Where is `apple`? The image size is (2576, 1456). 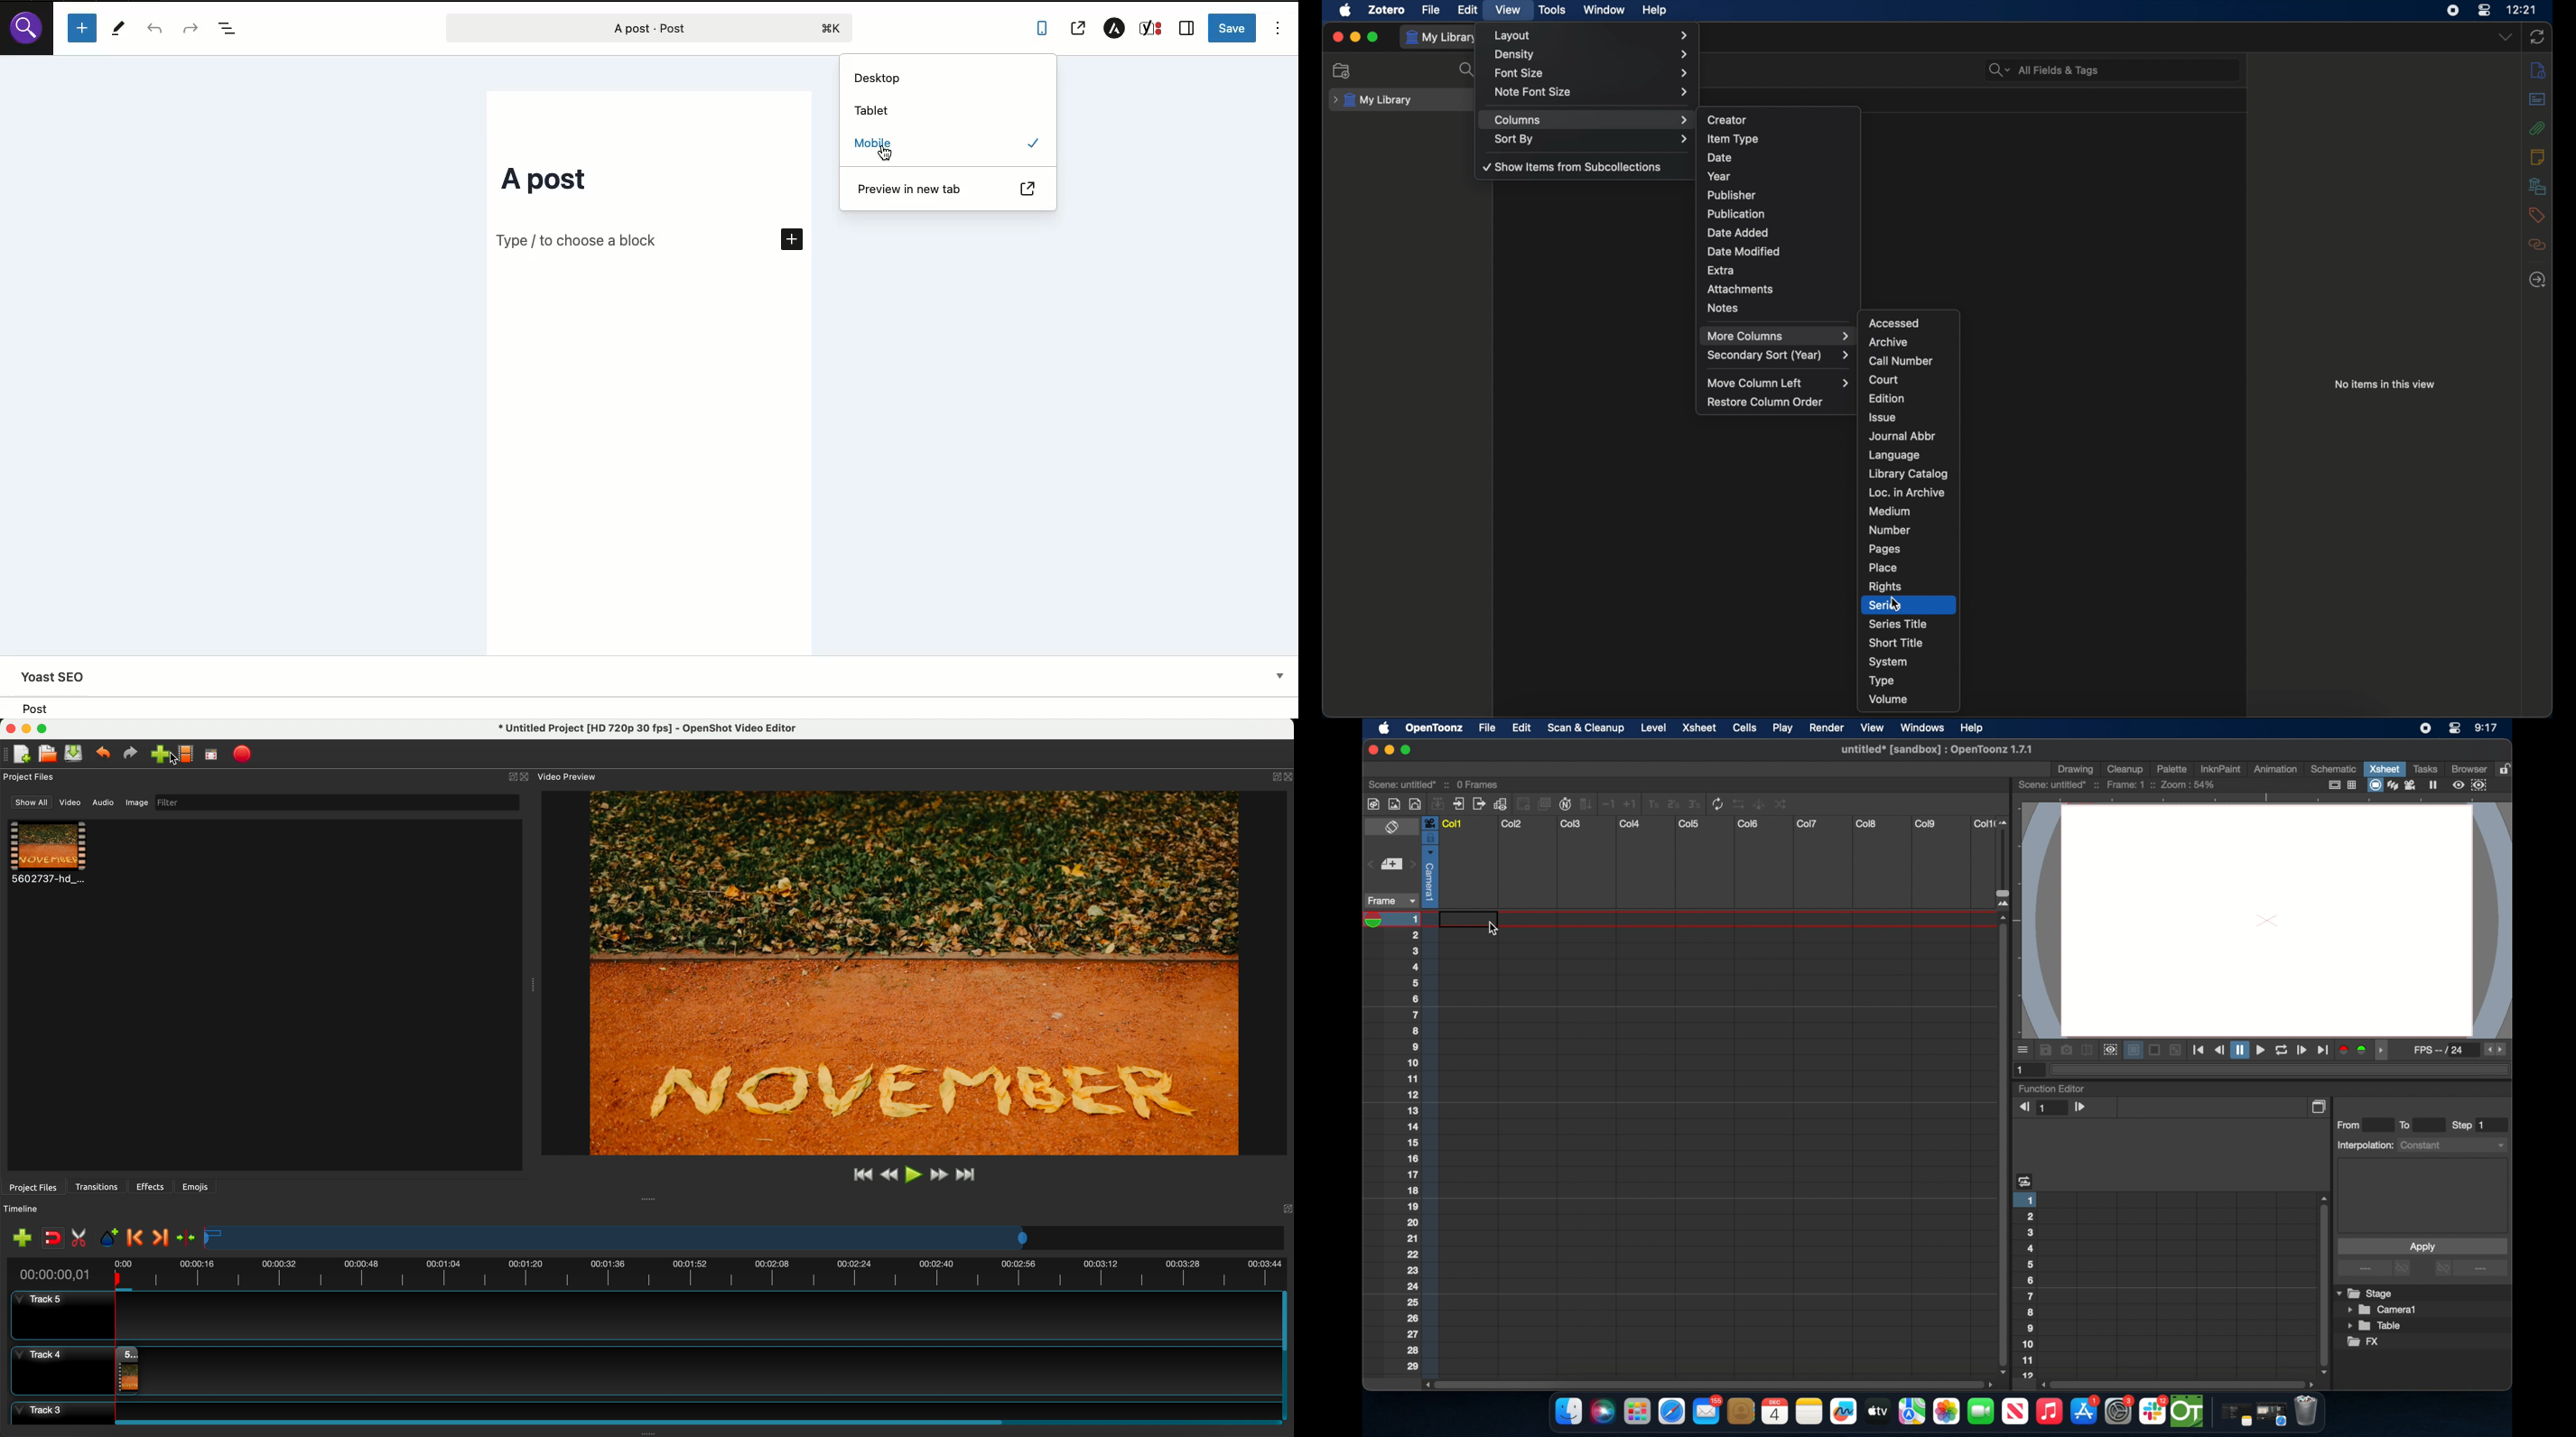 apple is located at coordinates (1346, 10).